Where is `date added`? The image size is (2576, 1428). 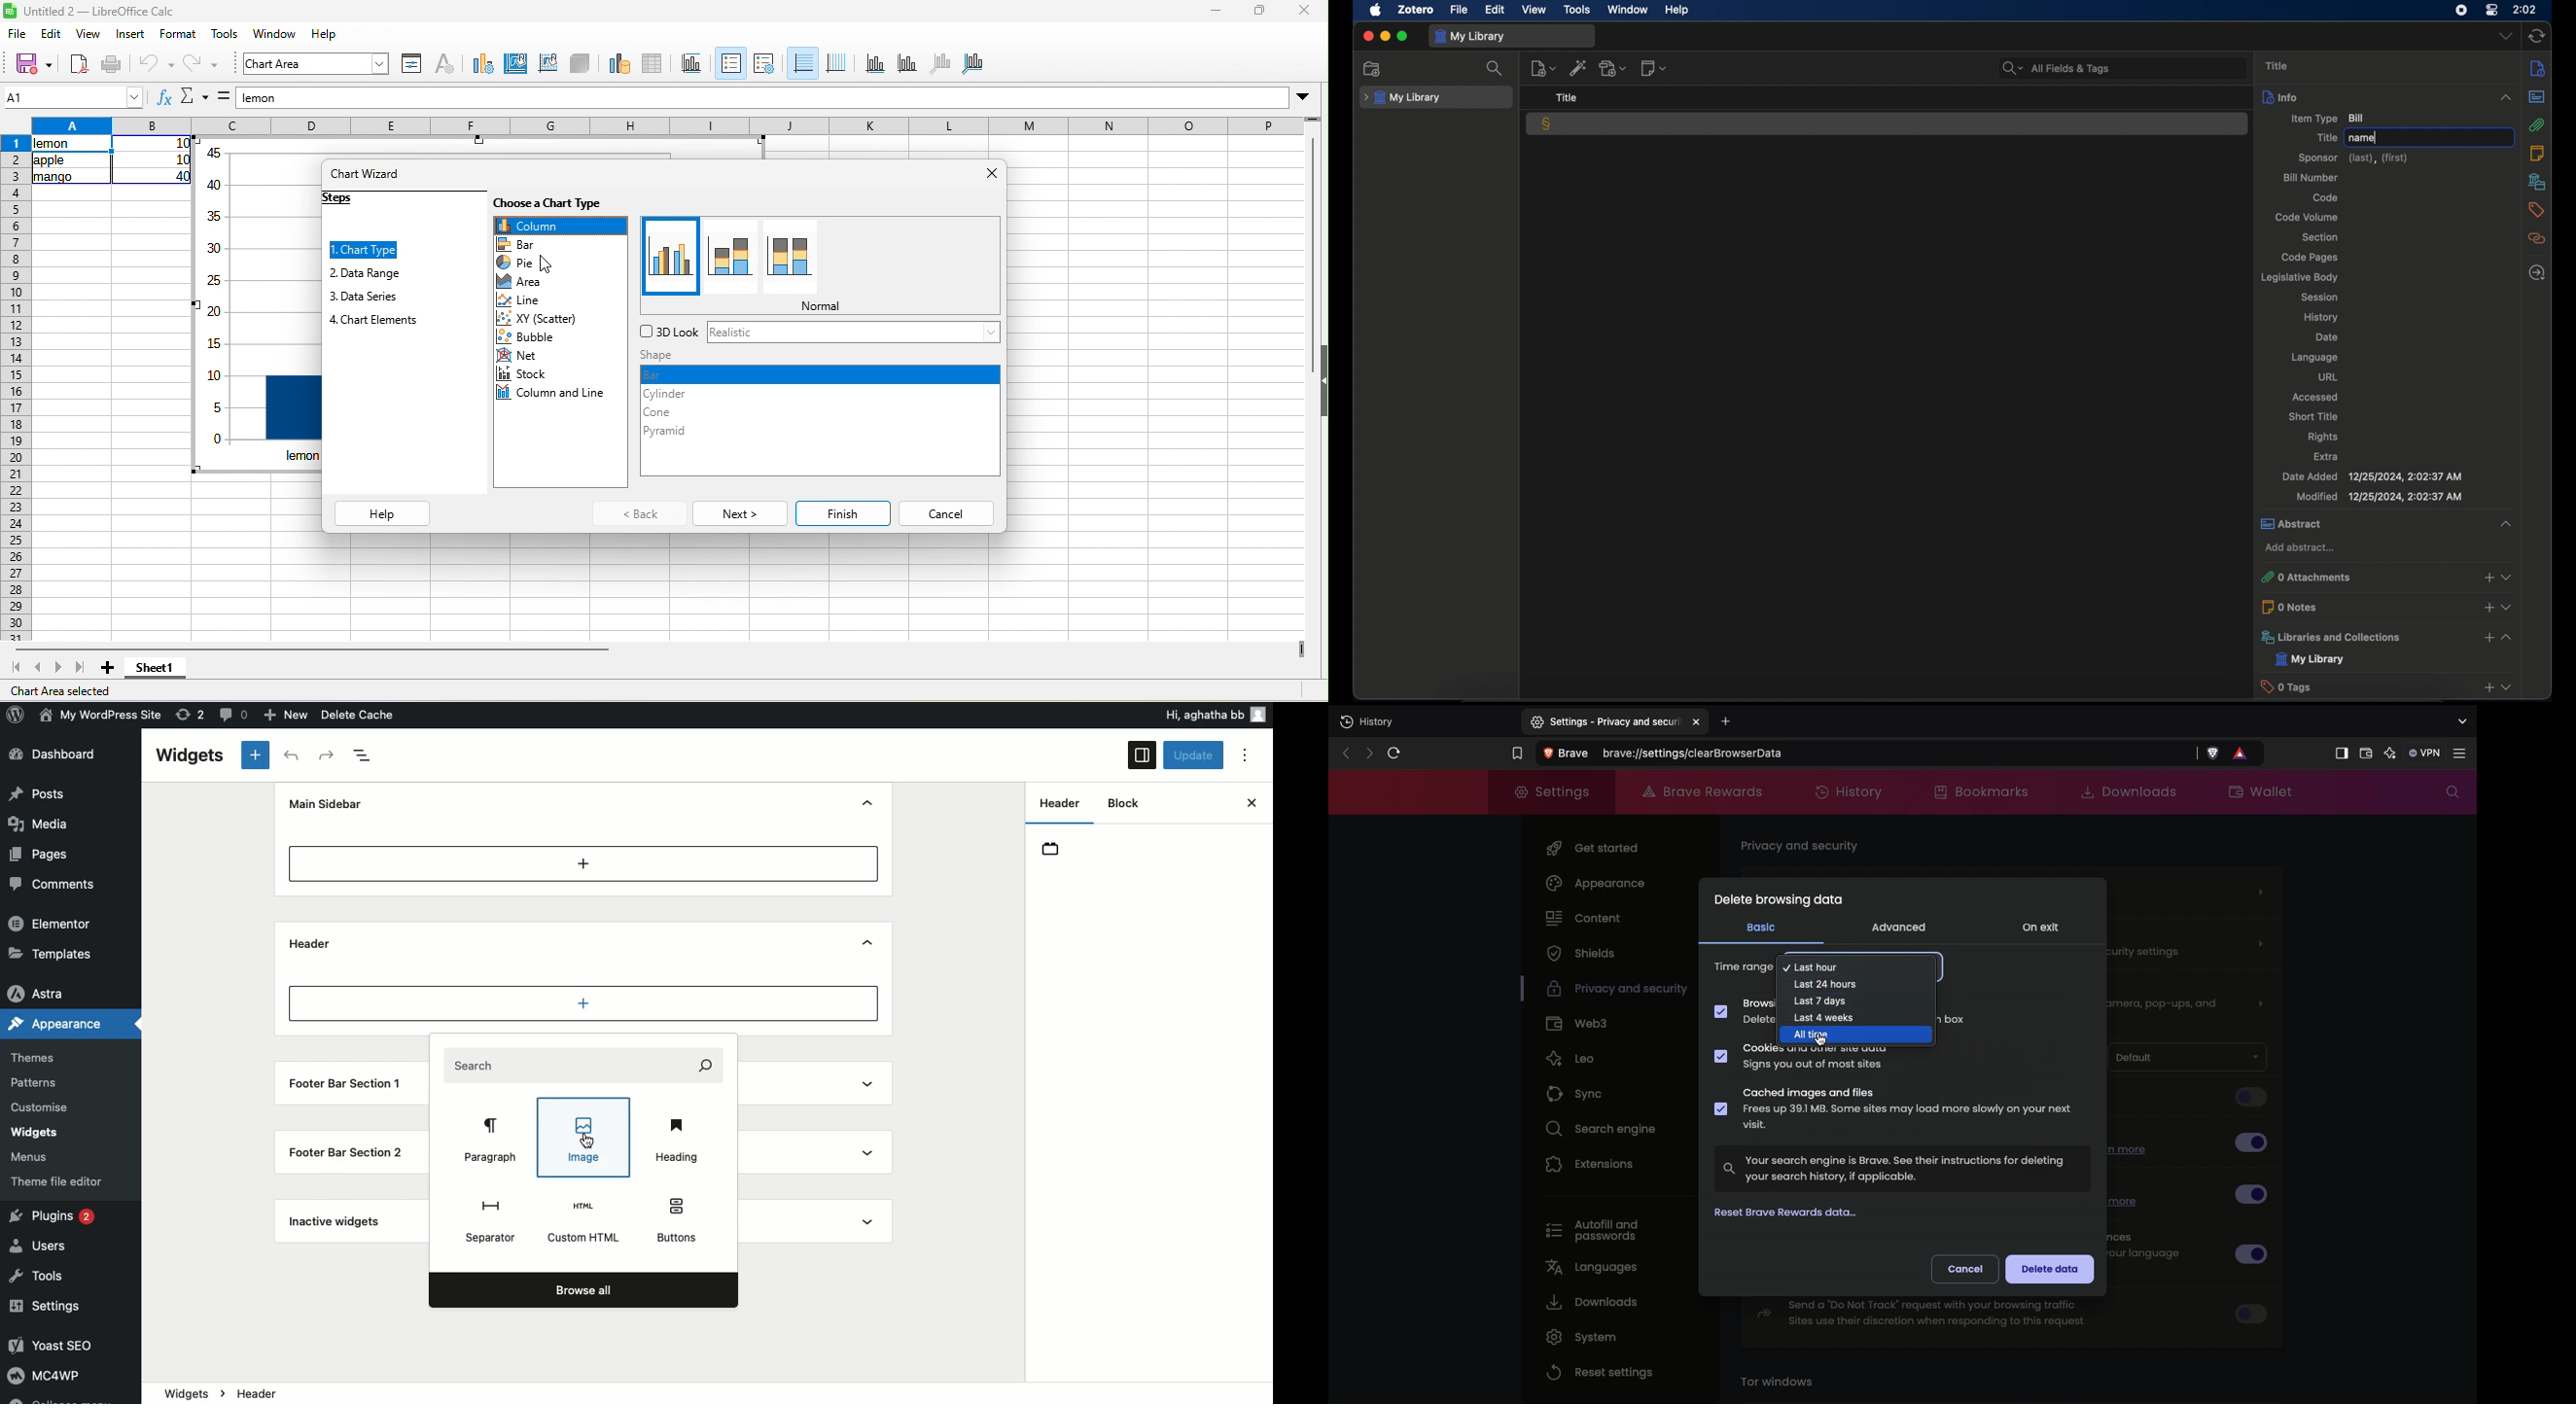 date added is located at coordinates (2371, 476).